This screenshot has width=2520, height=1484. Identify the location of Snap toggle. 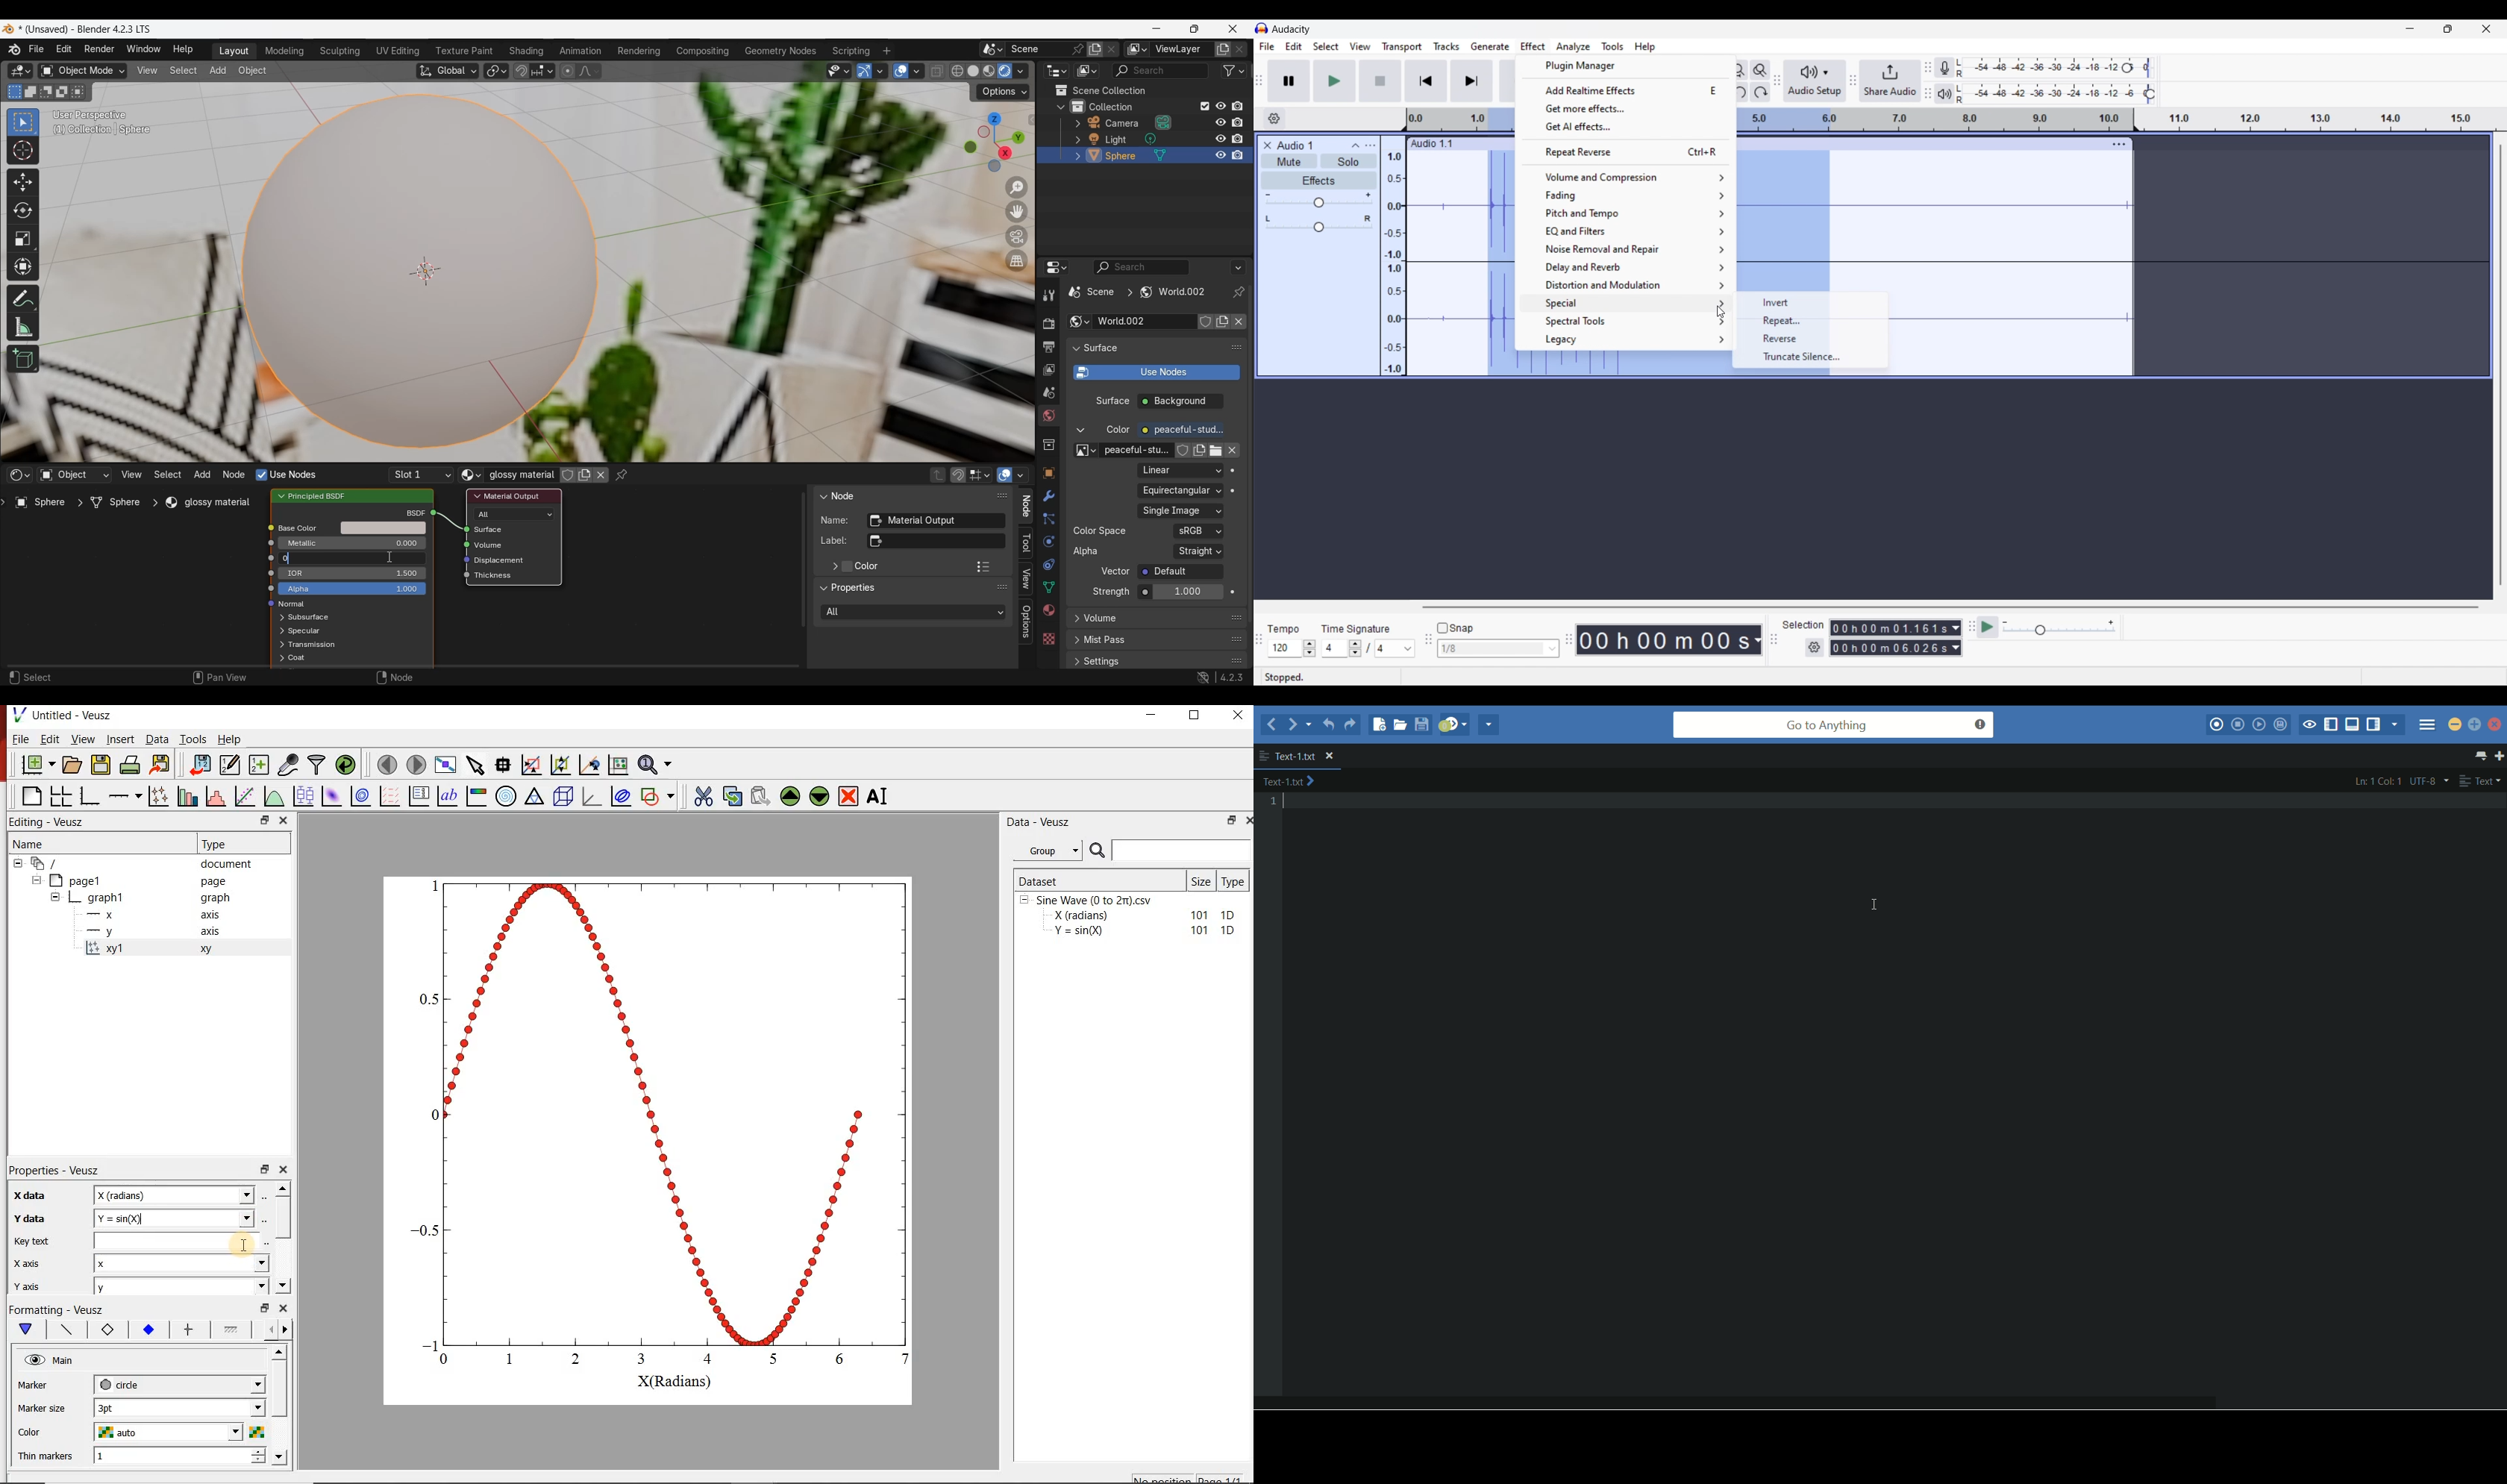
(1455, 629).